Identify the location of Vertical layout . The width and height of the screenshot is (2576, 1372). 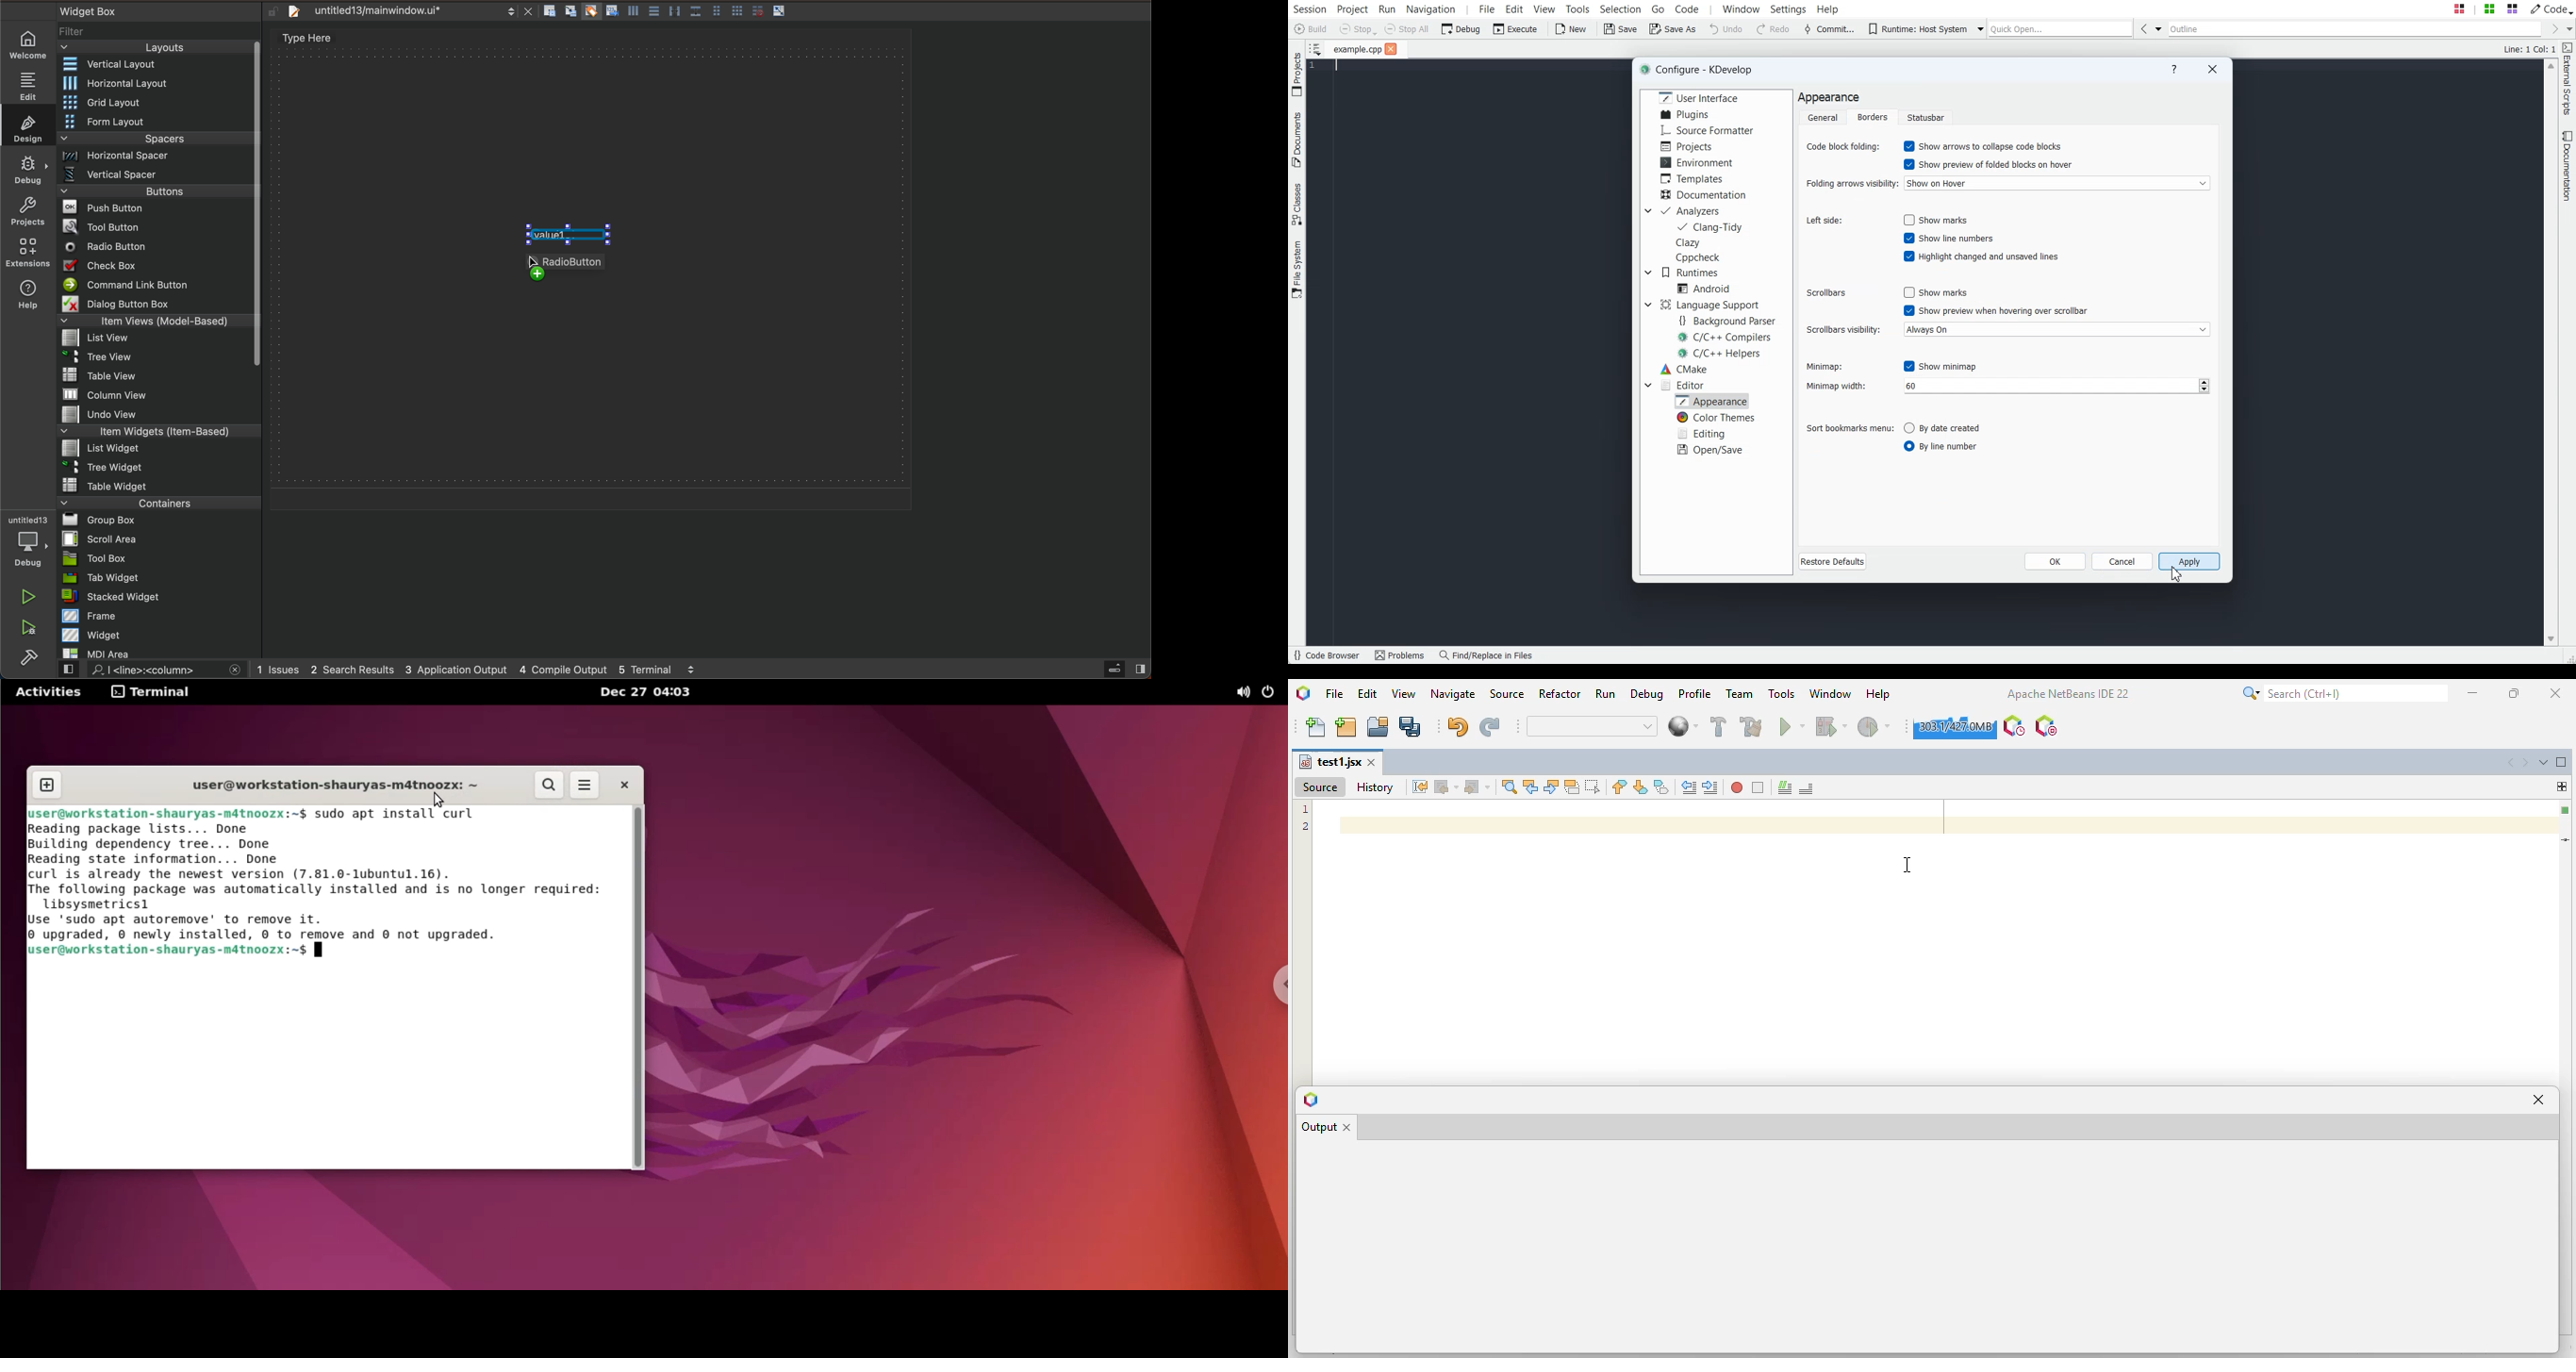
(157, 65).